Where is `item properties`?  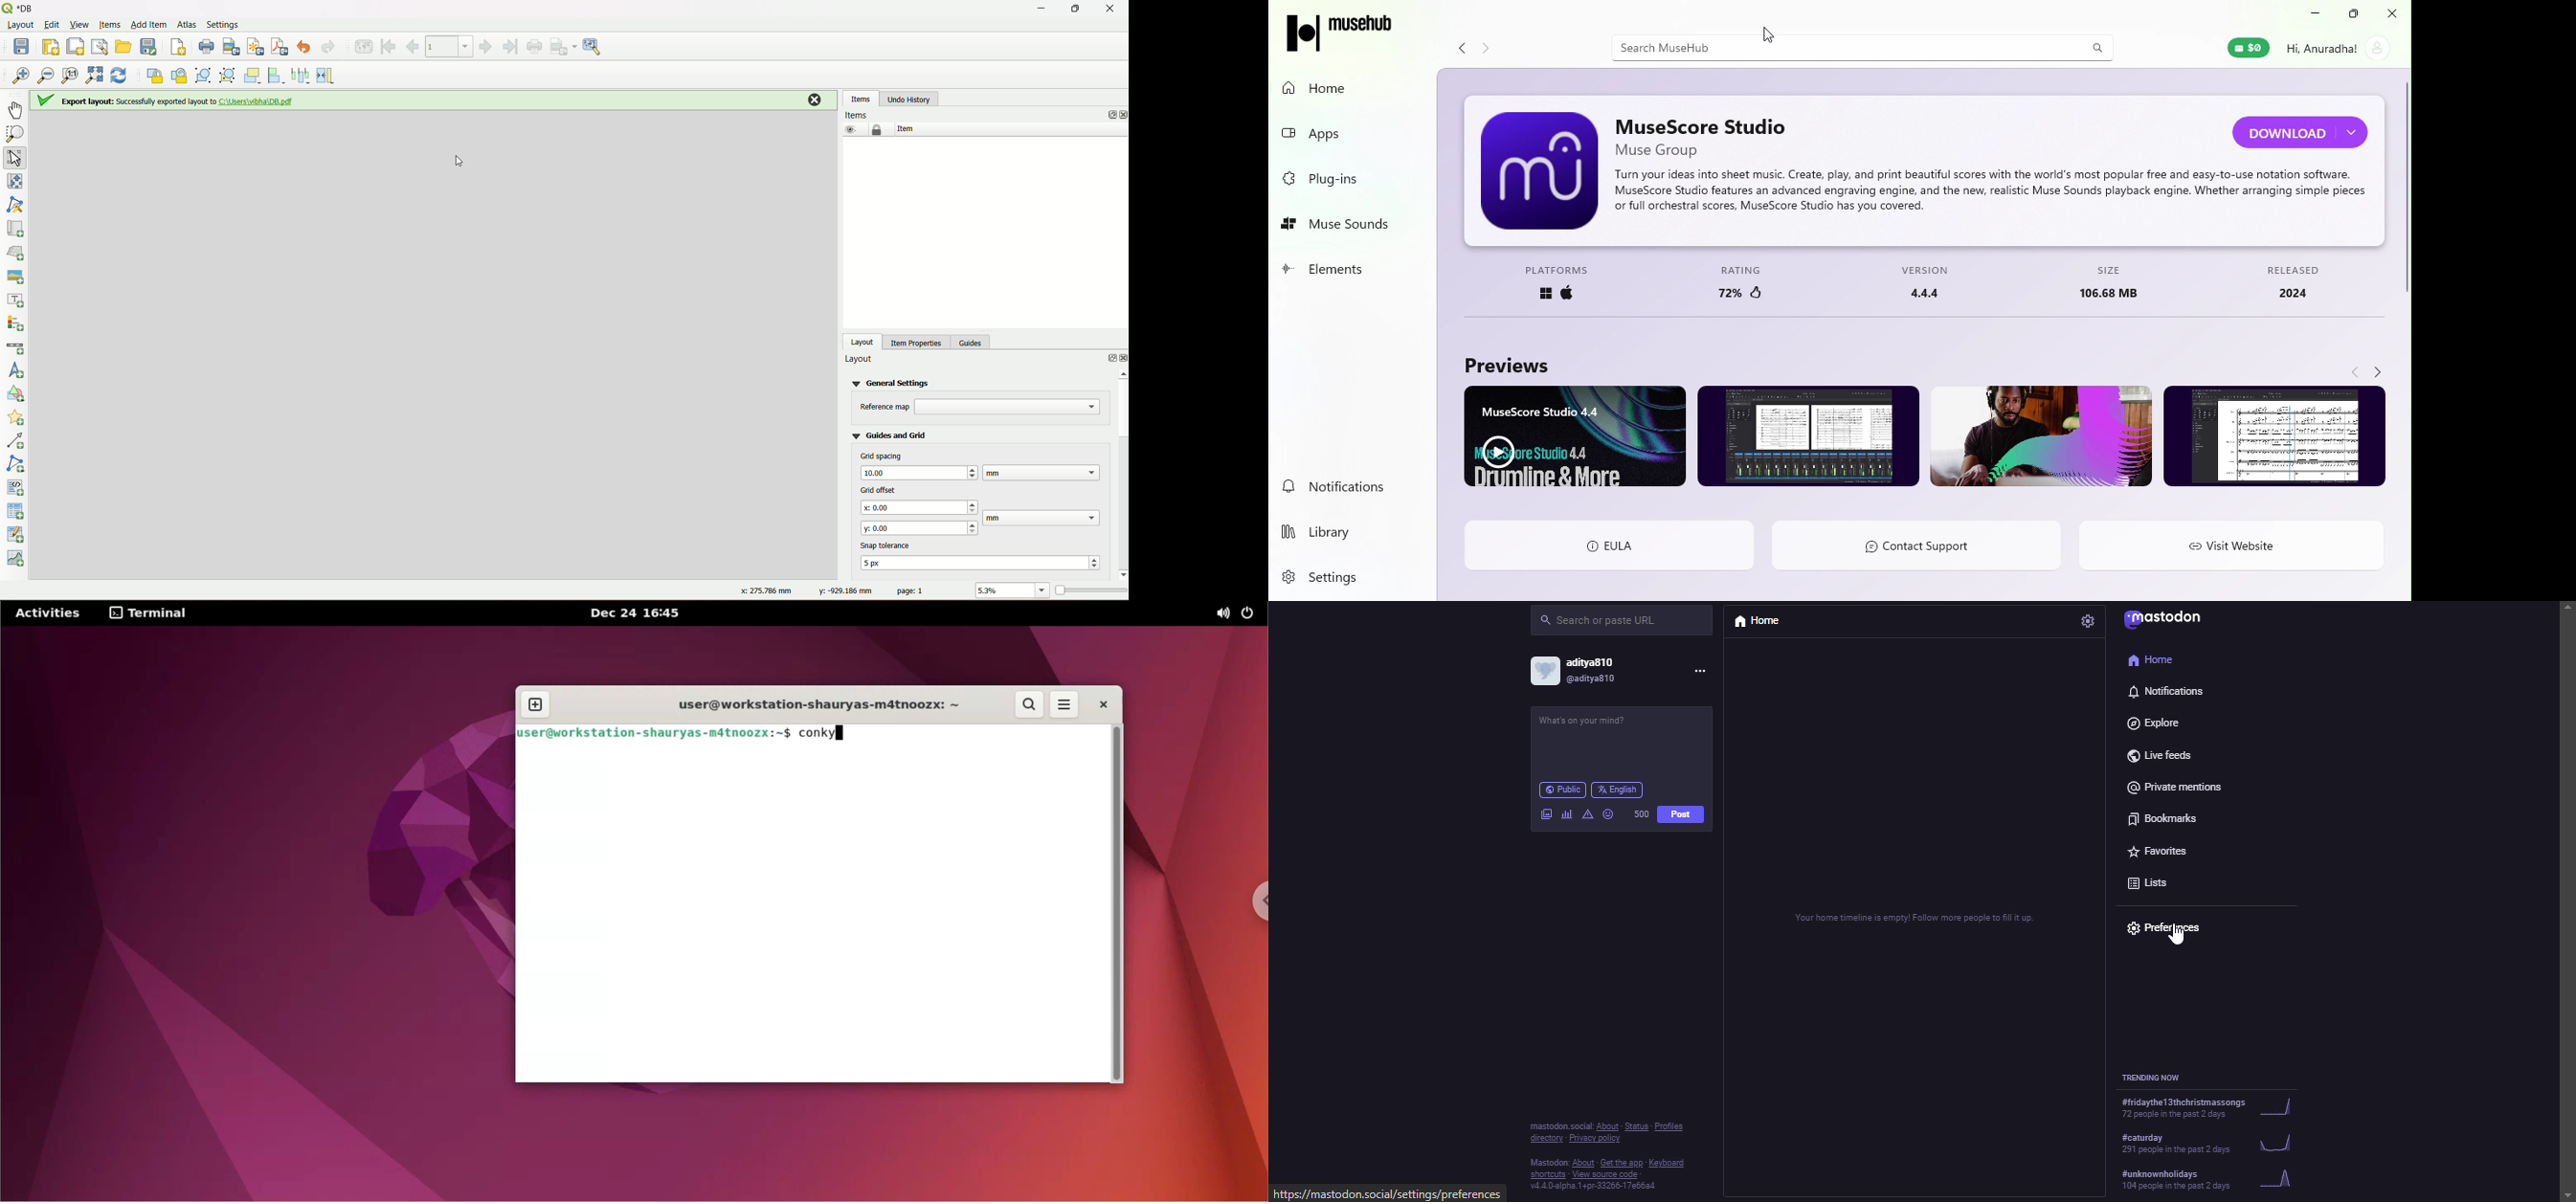 item properties is located at coordinates (915, 341).